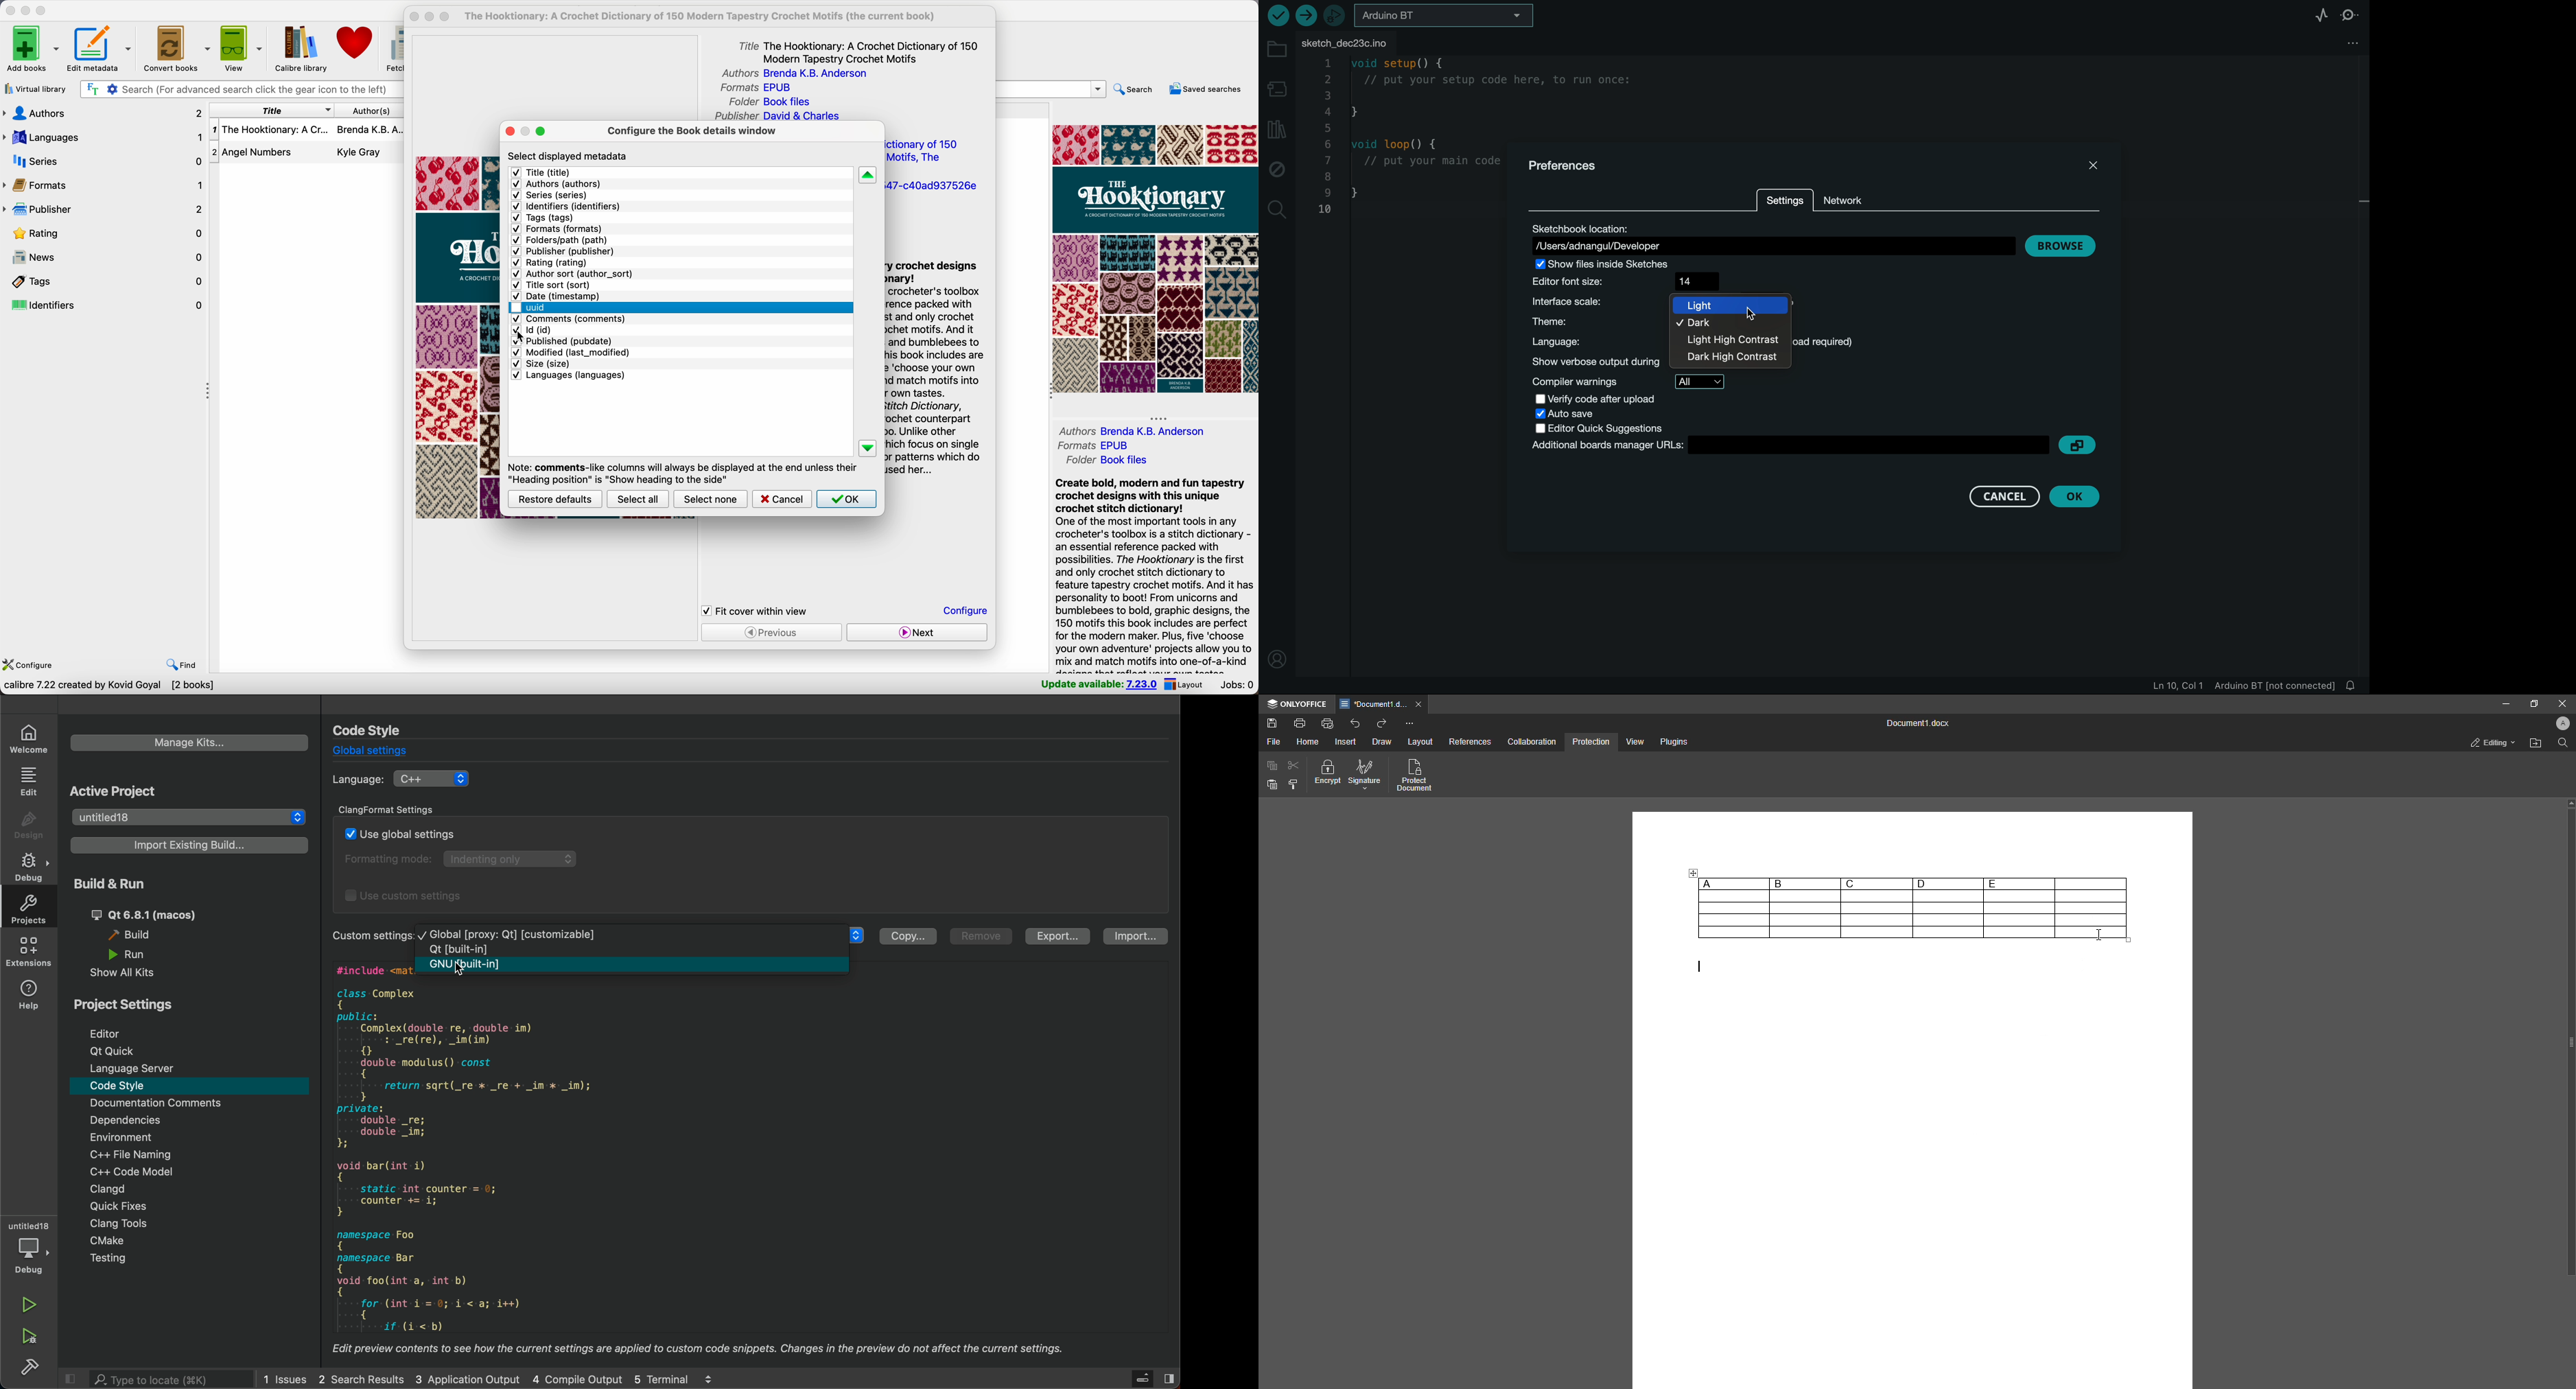 This screenshot has height=1400, width=2576. Describe the element at coordinates (2561, 744) in the screenshot. I see `Search` at that location.